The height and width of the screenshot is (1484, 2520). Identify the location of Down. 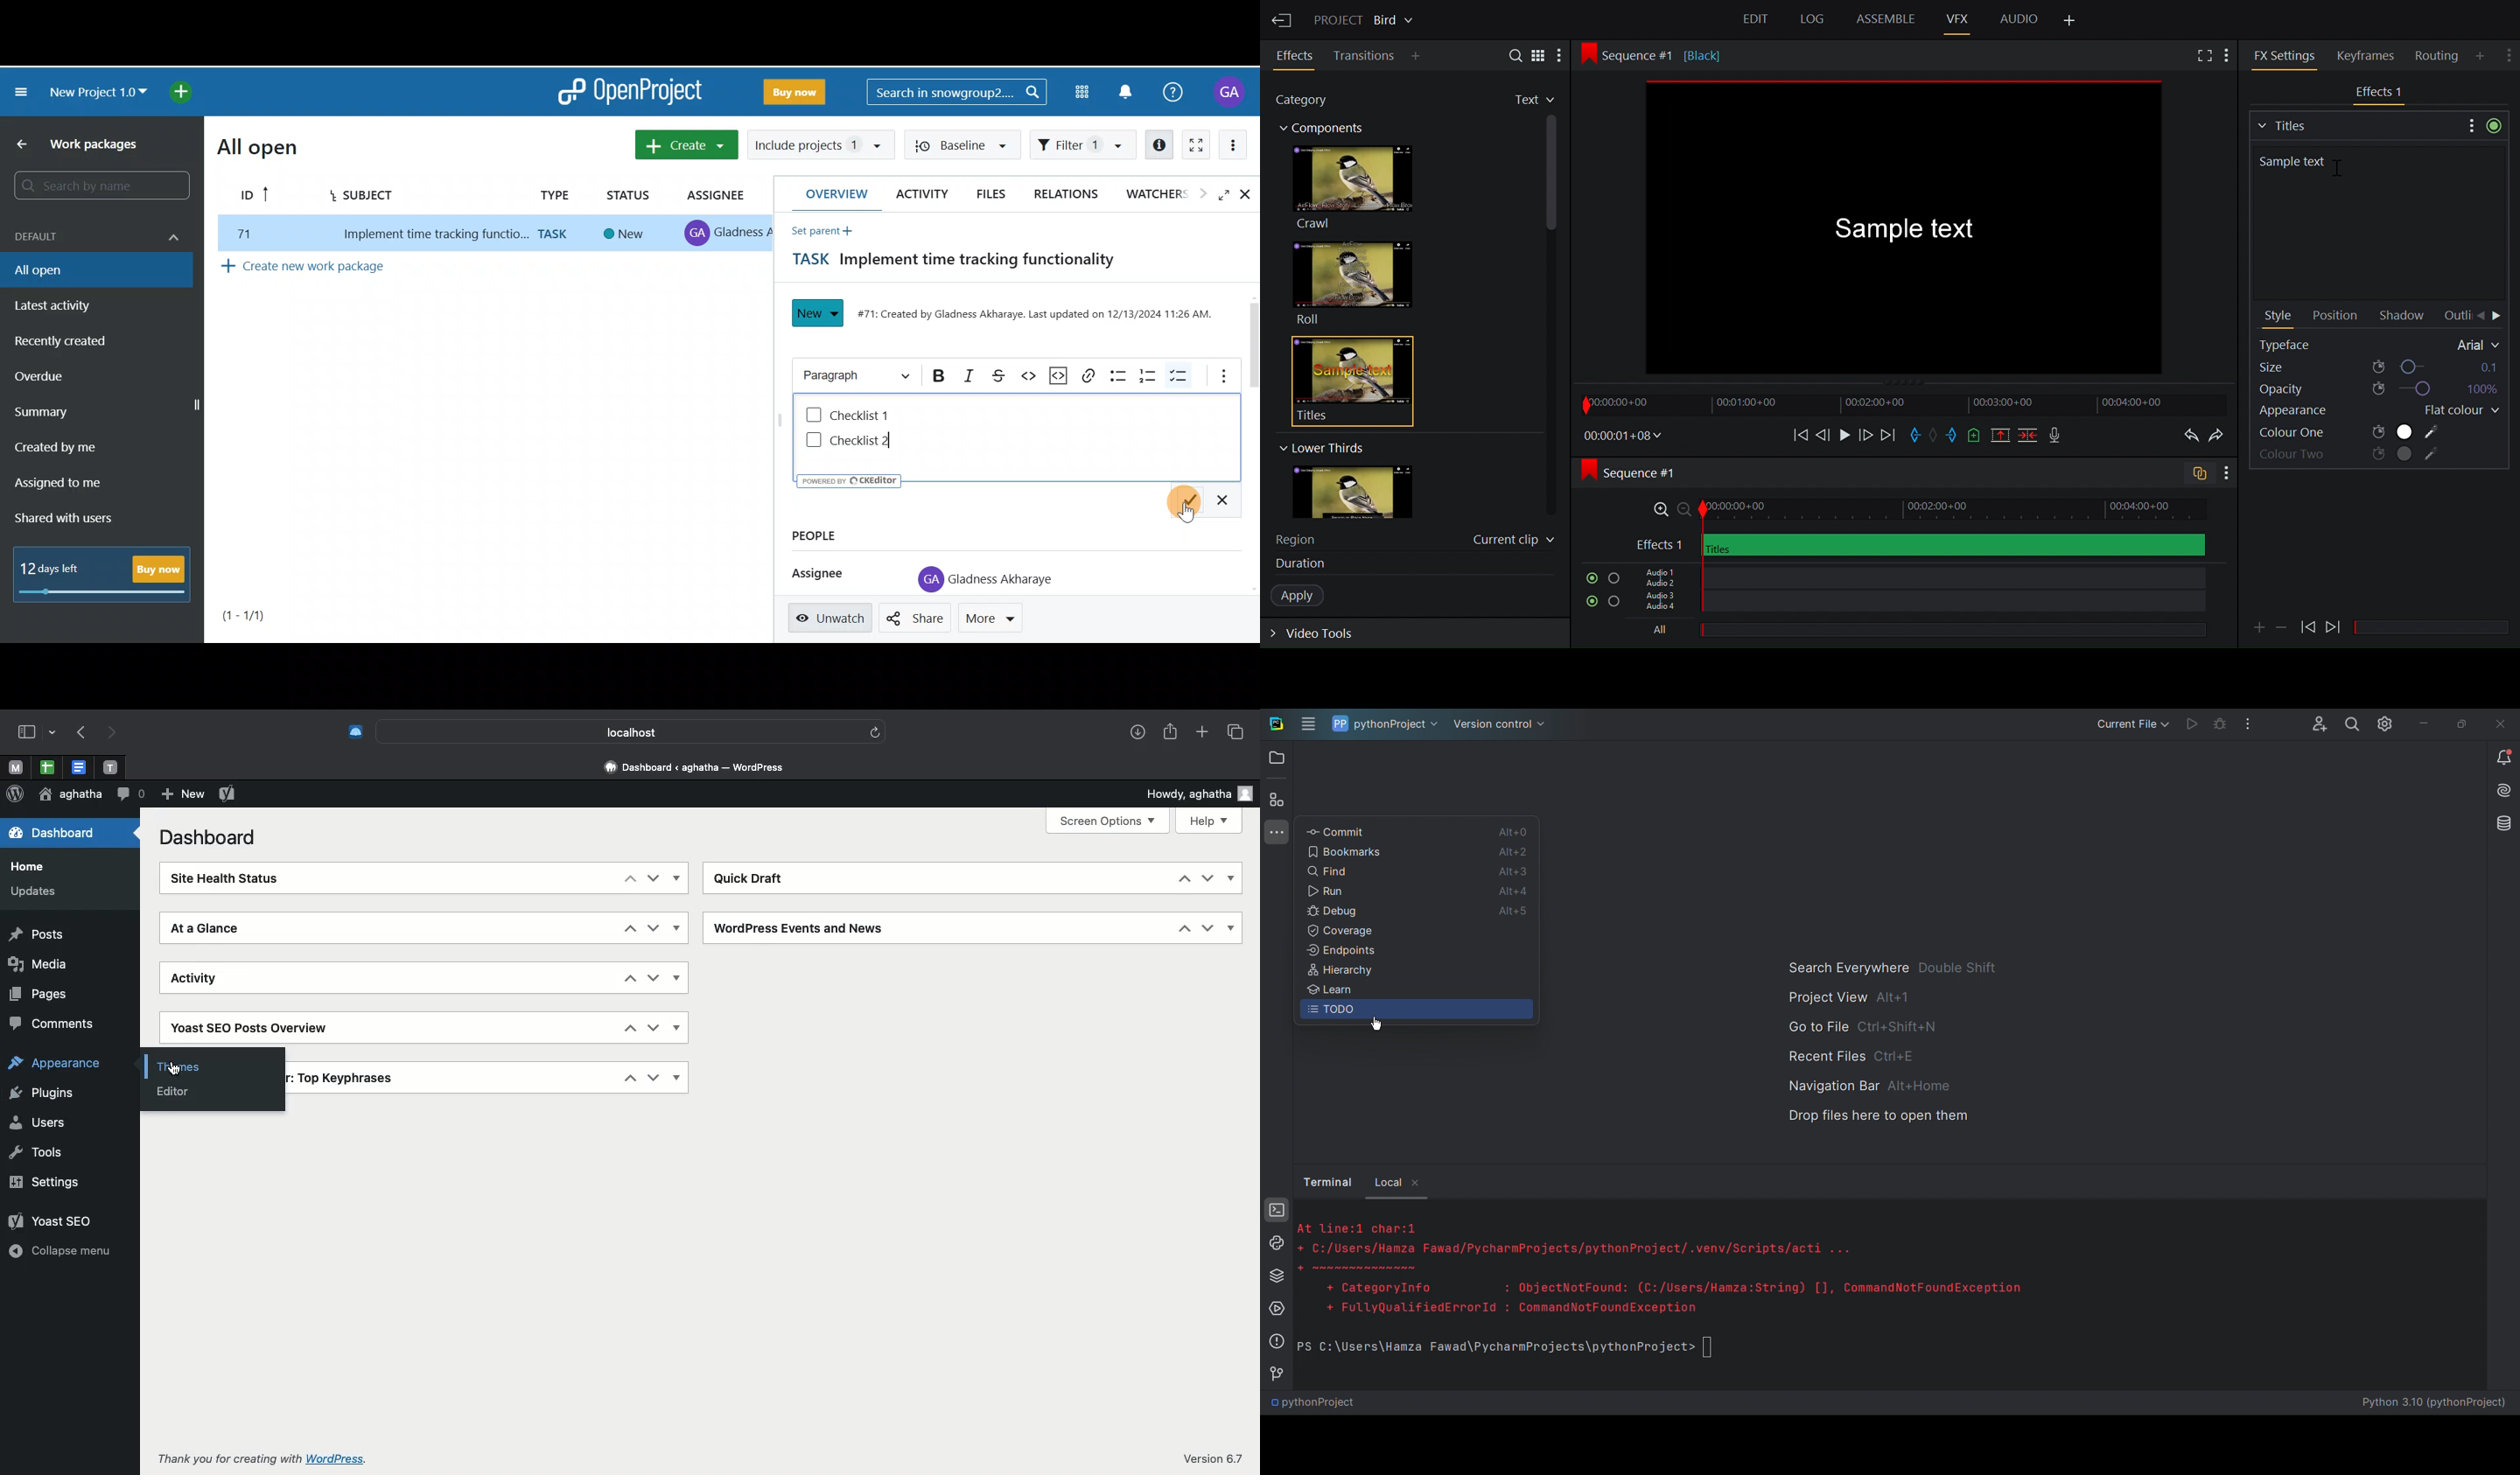
(1207, 878).